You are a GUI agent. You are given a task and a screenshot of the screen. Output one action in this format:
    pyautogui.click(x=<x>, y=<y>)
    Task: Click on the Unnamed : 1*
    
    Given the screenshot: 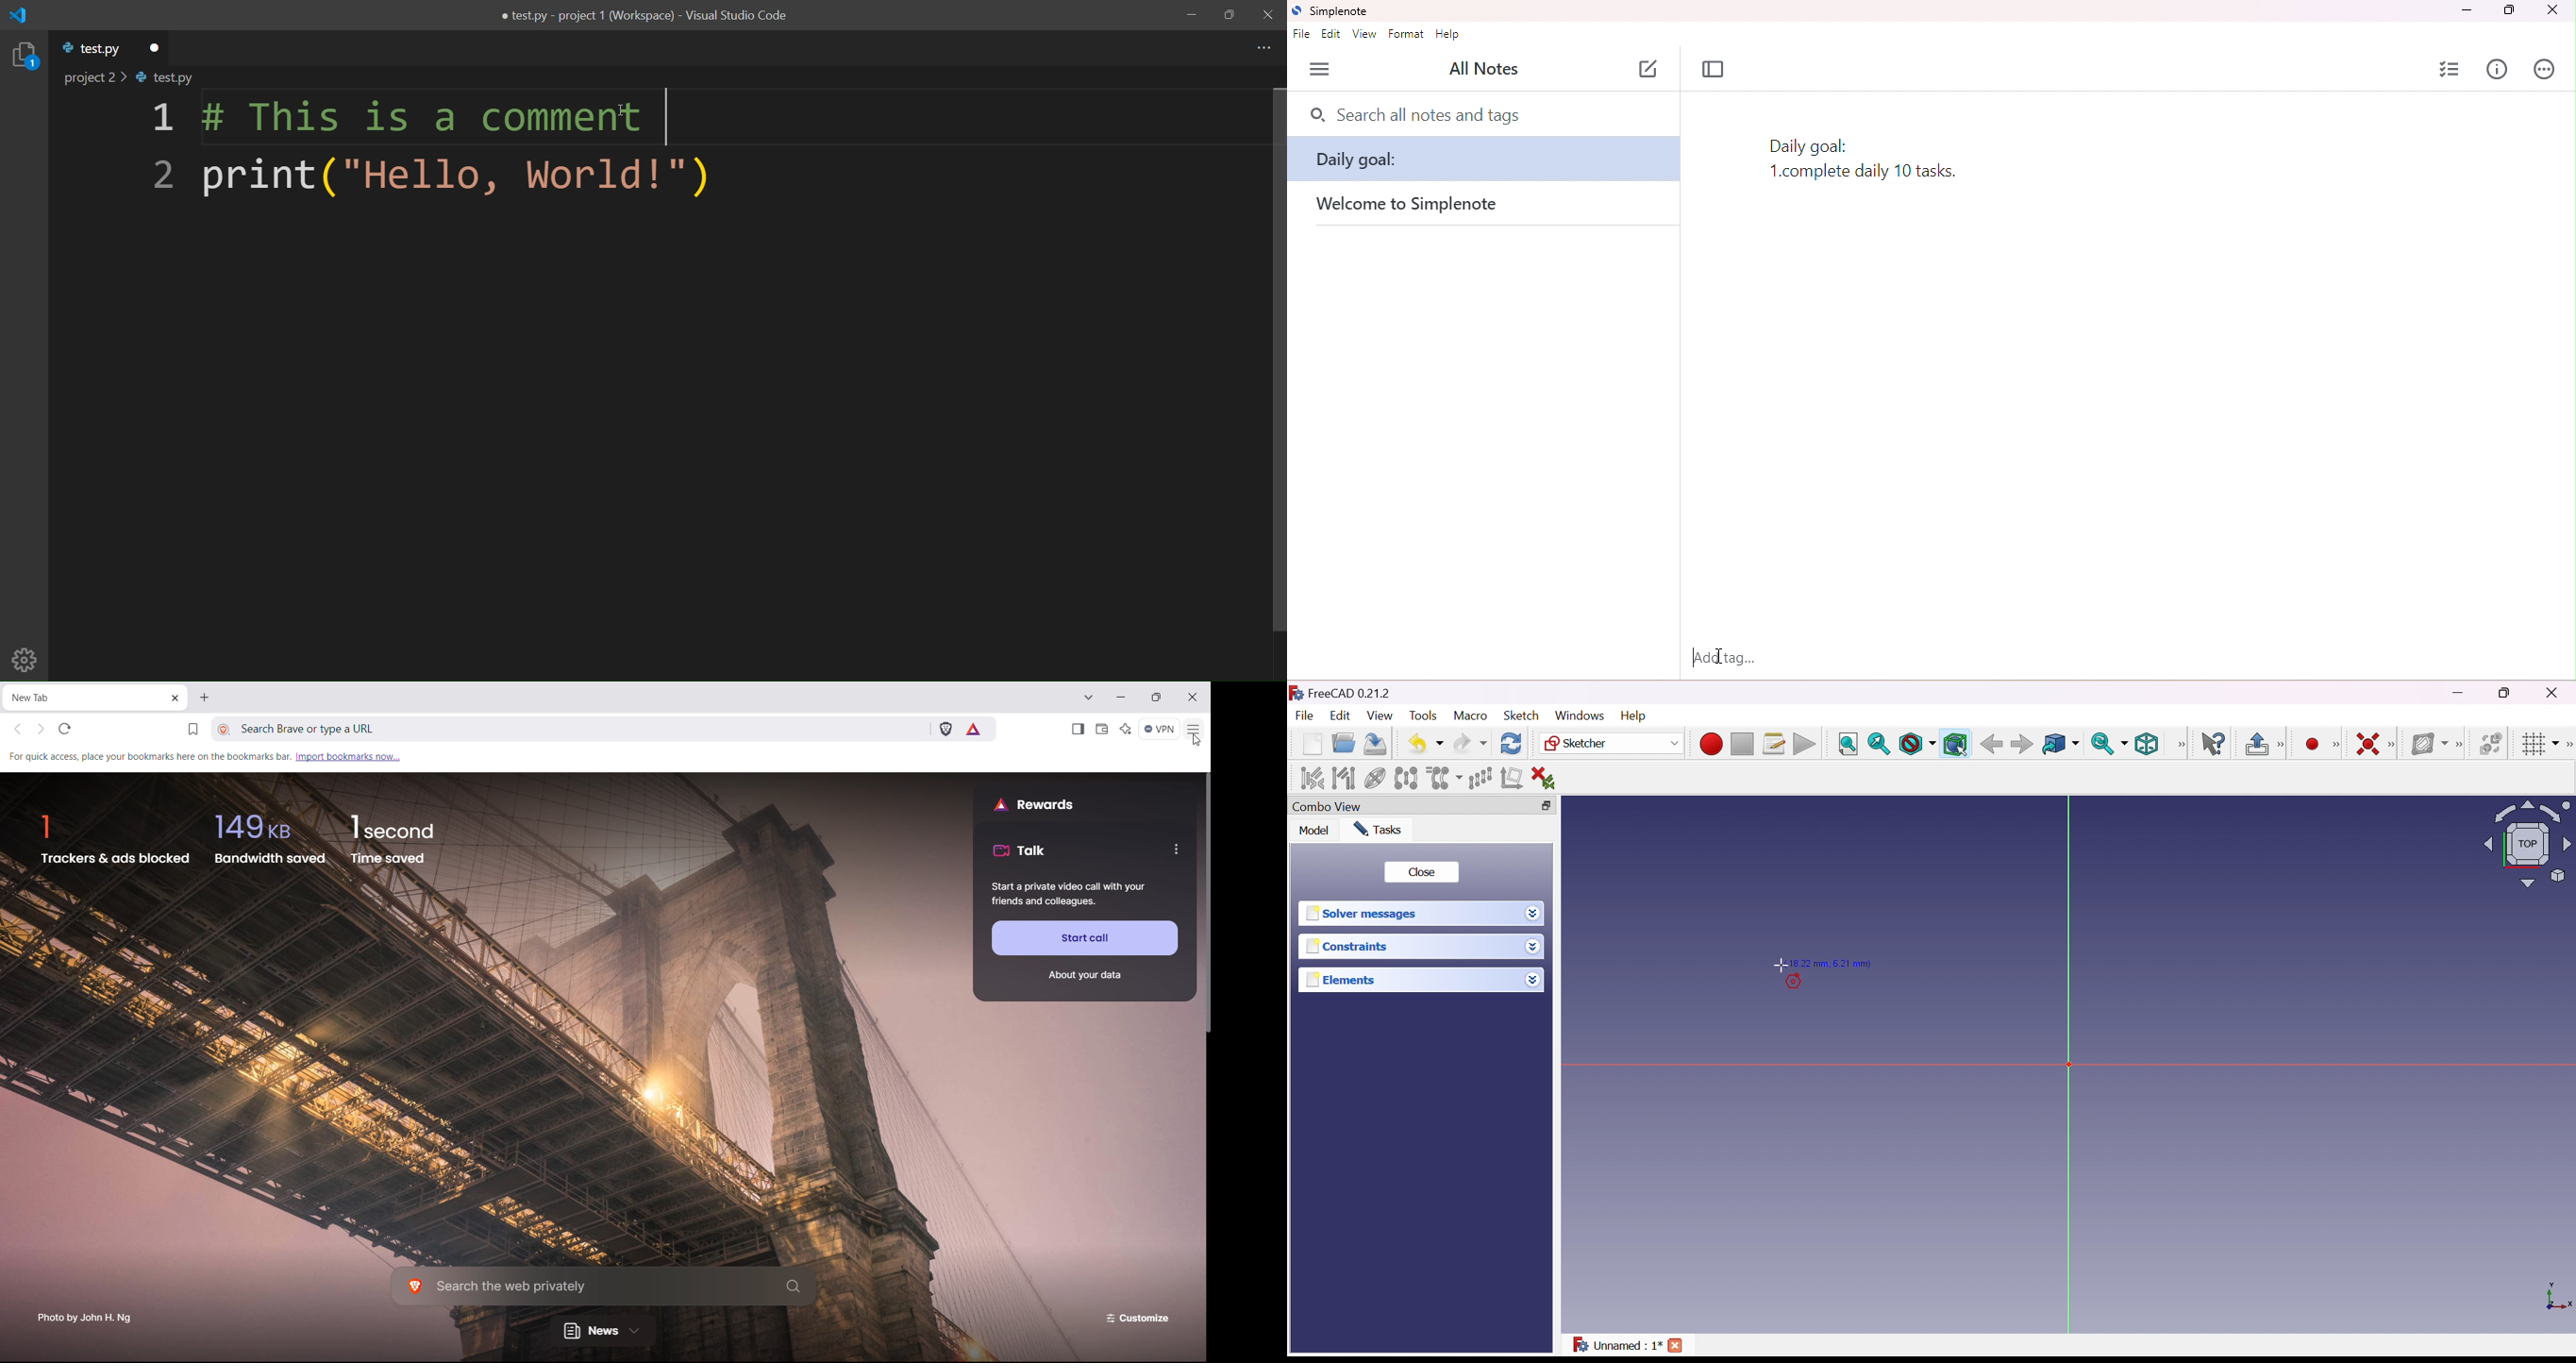 What is the action you would take?
    pyautogui.click(x=1617, y=1346)
    